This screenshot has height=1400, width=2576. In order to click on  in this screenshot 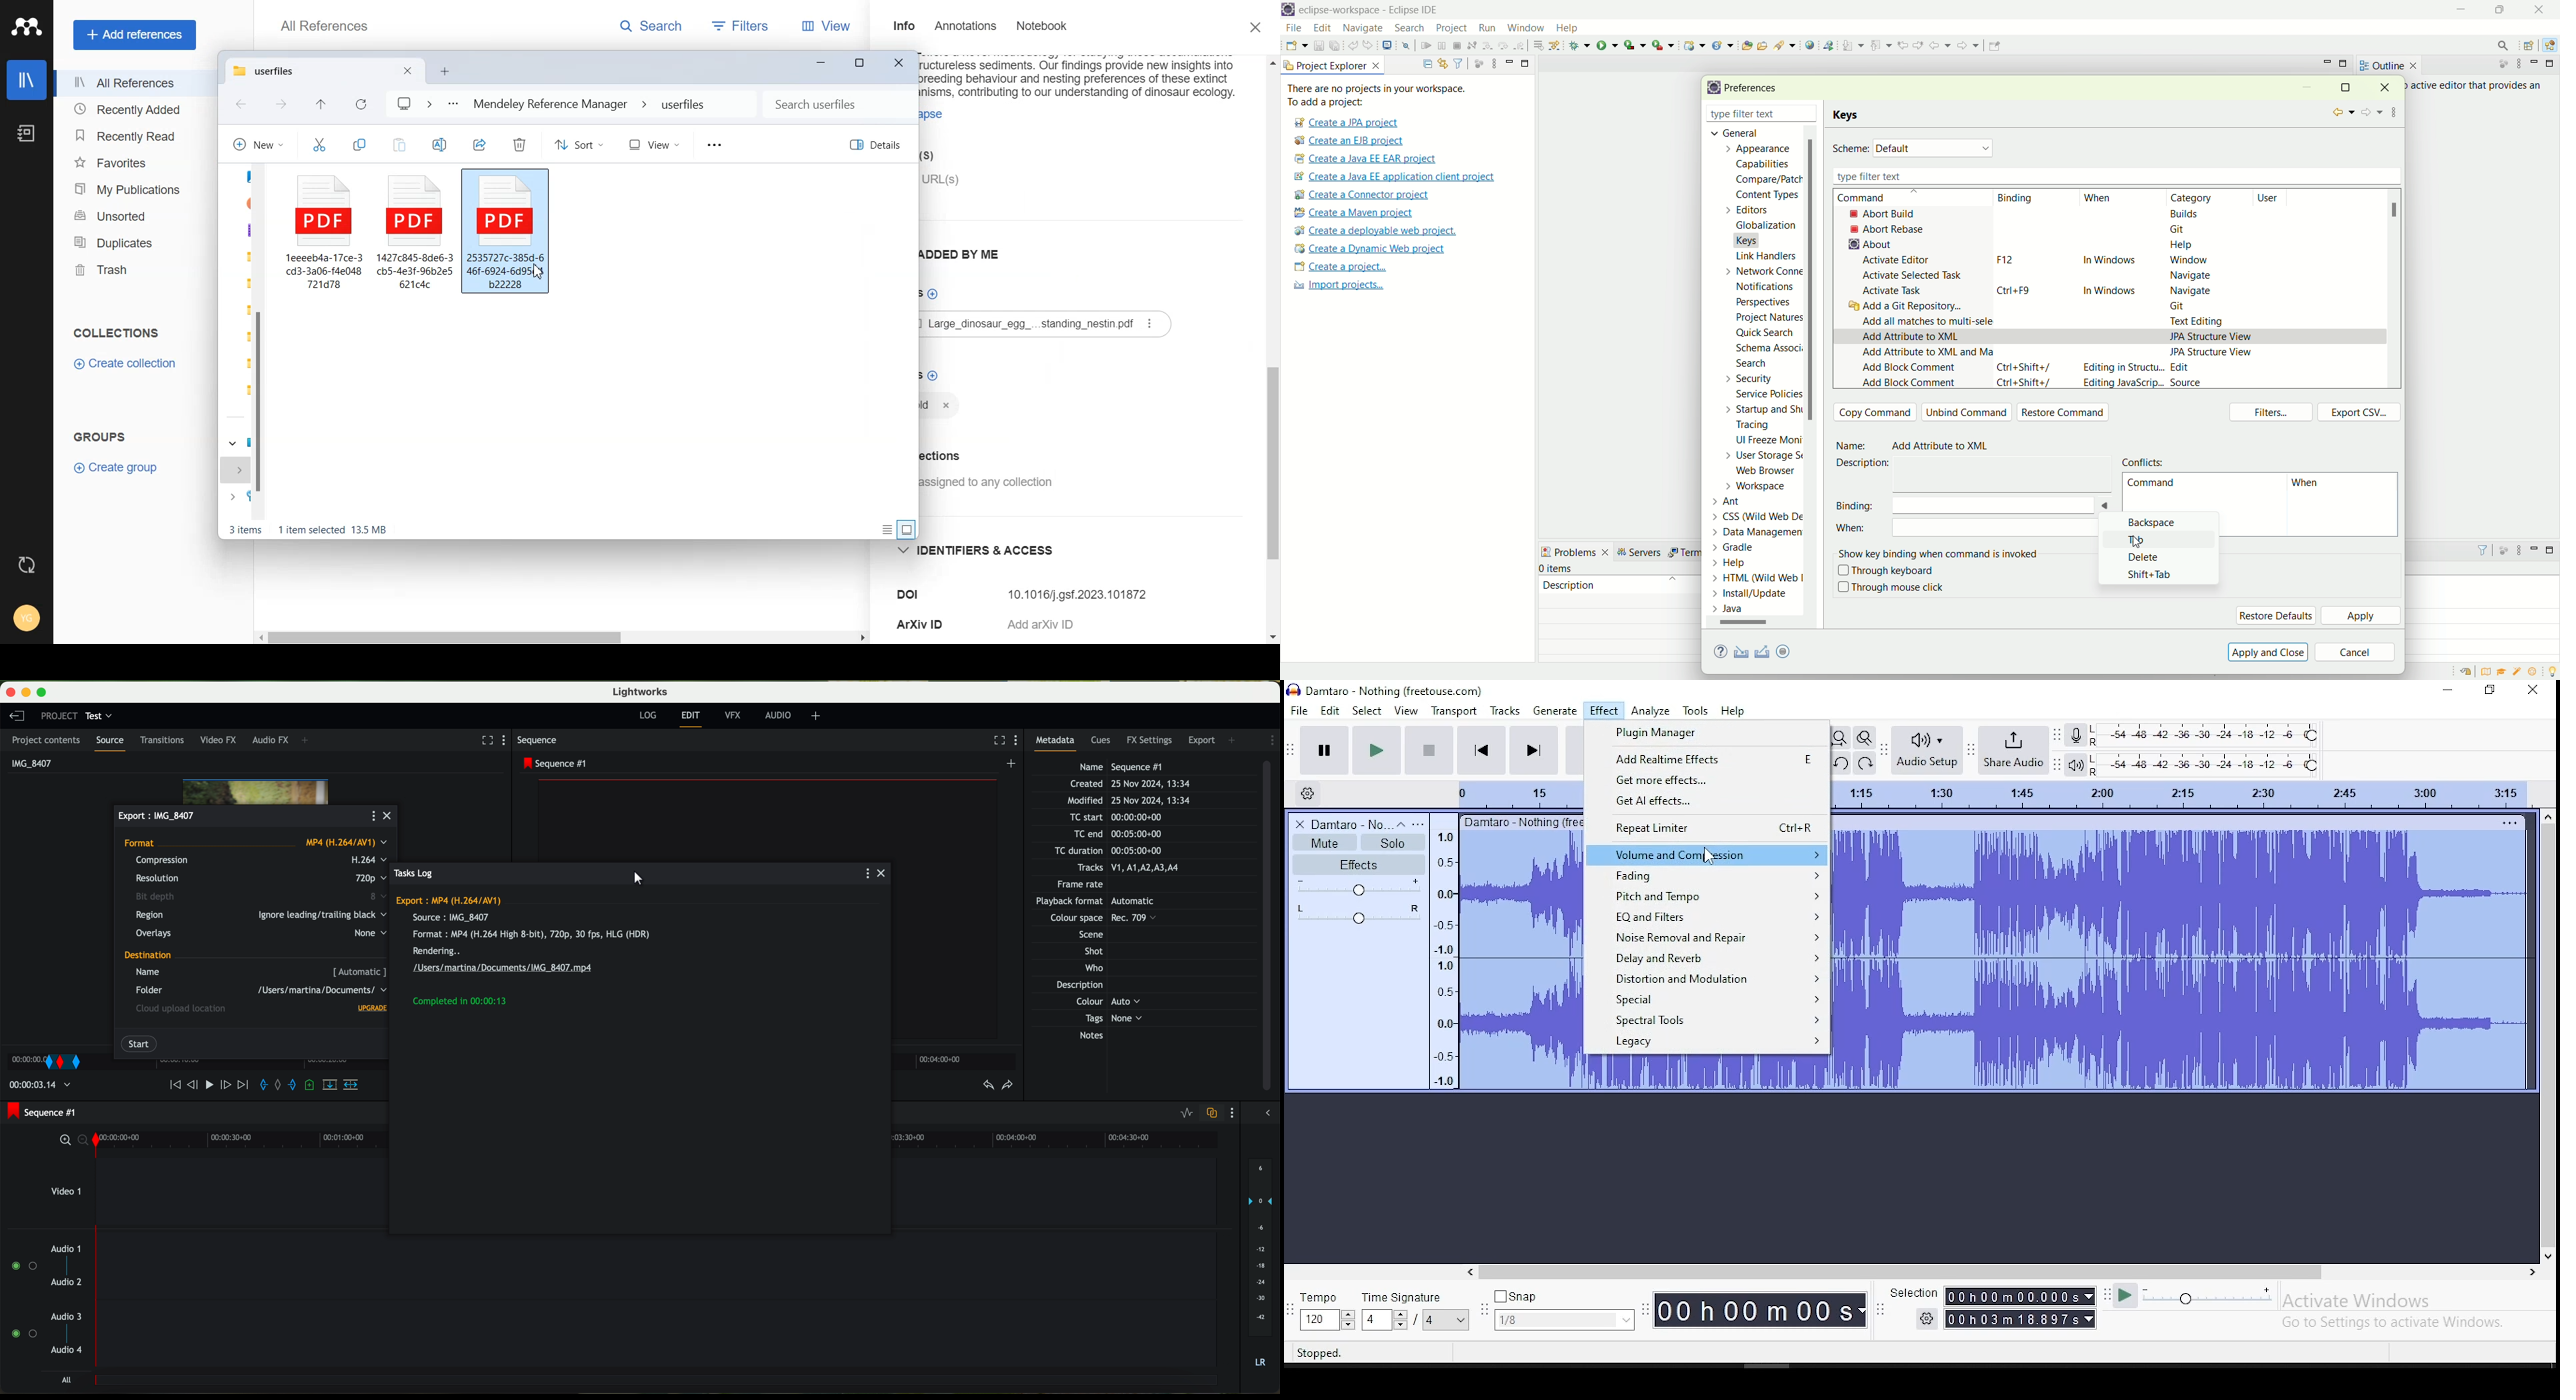, I will do `click(1086, 934)`.